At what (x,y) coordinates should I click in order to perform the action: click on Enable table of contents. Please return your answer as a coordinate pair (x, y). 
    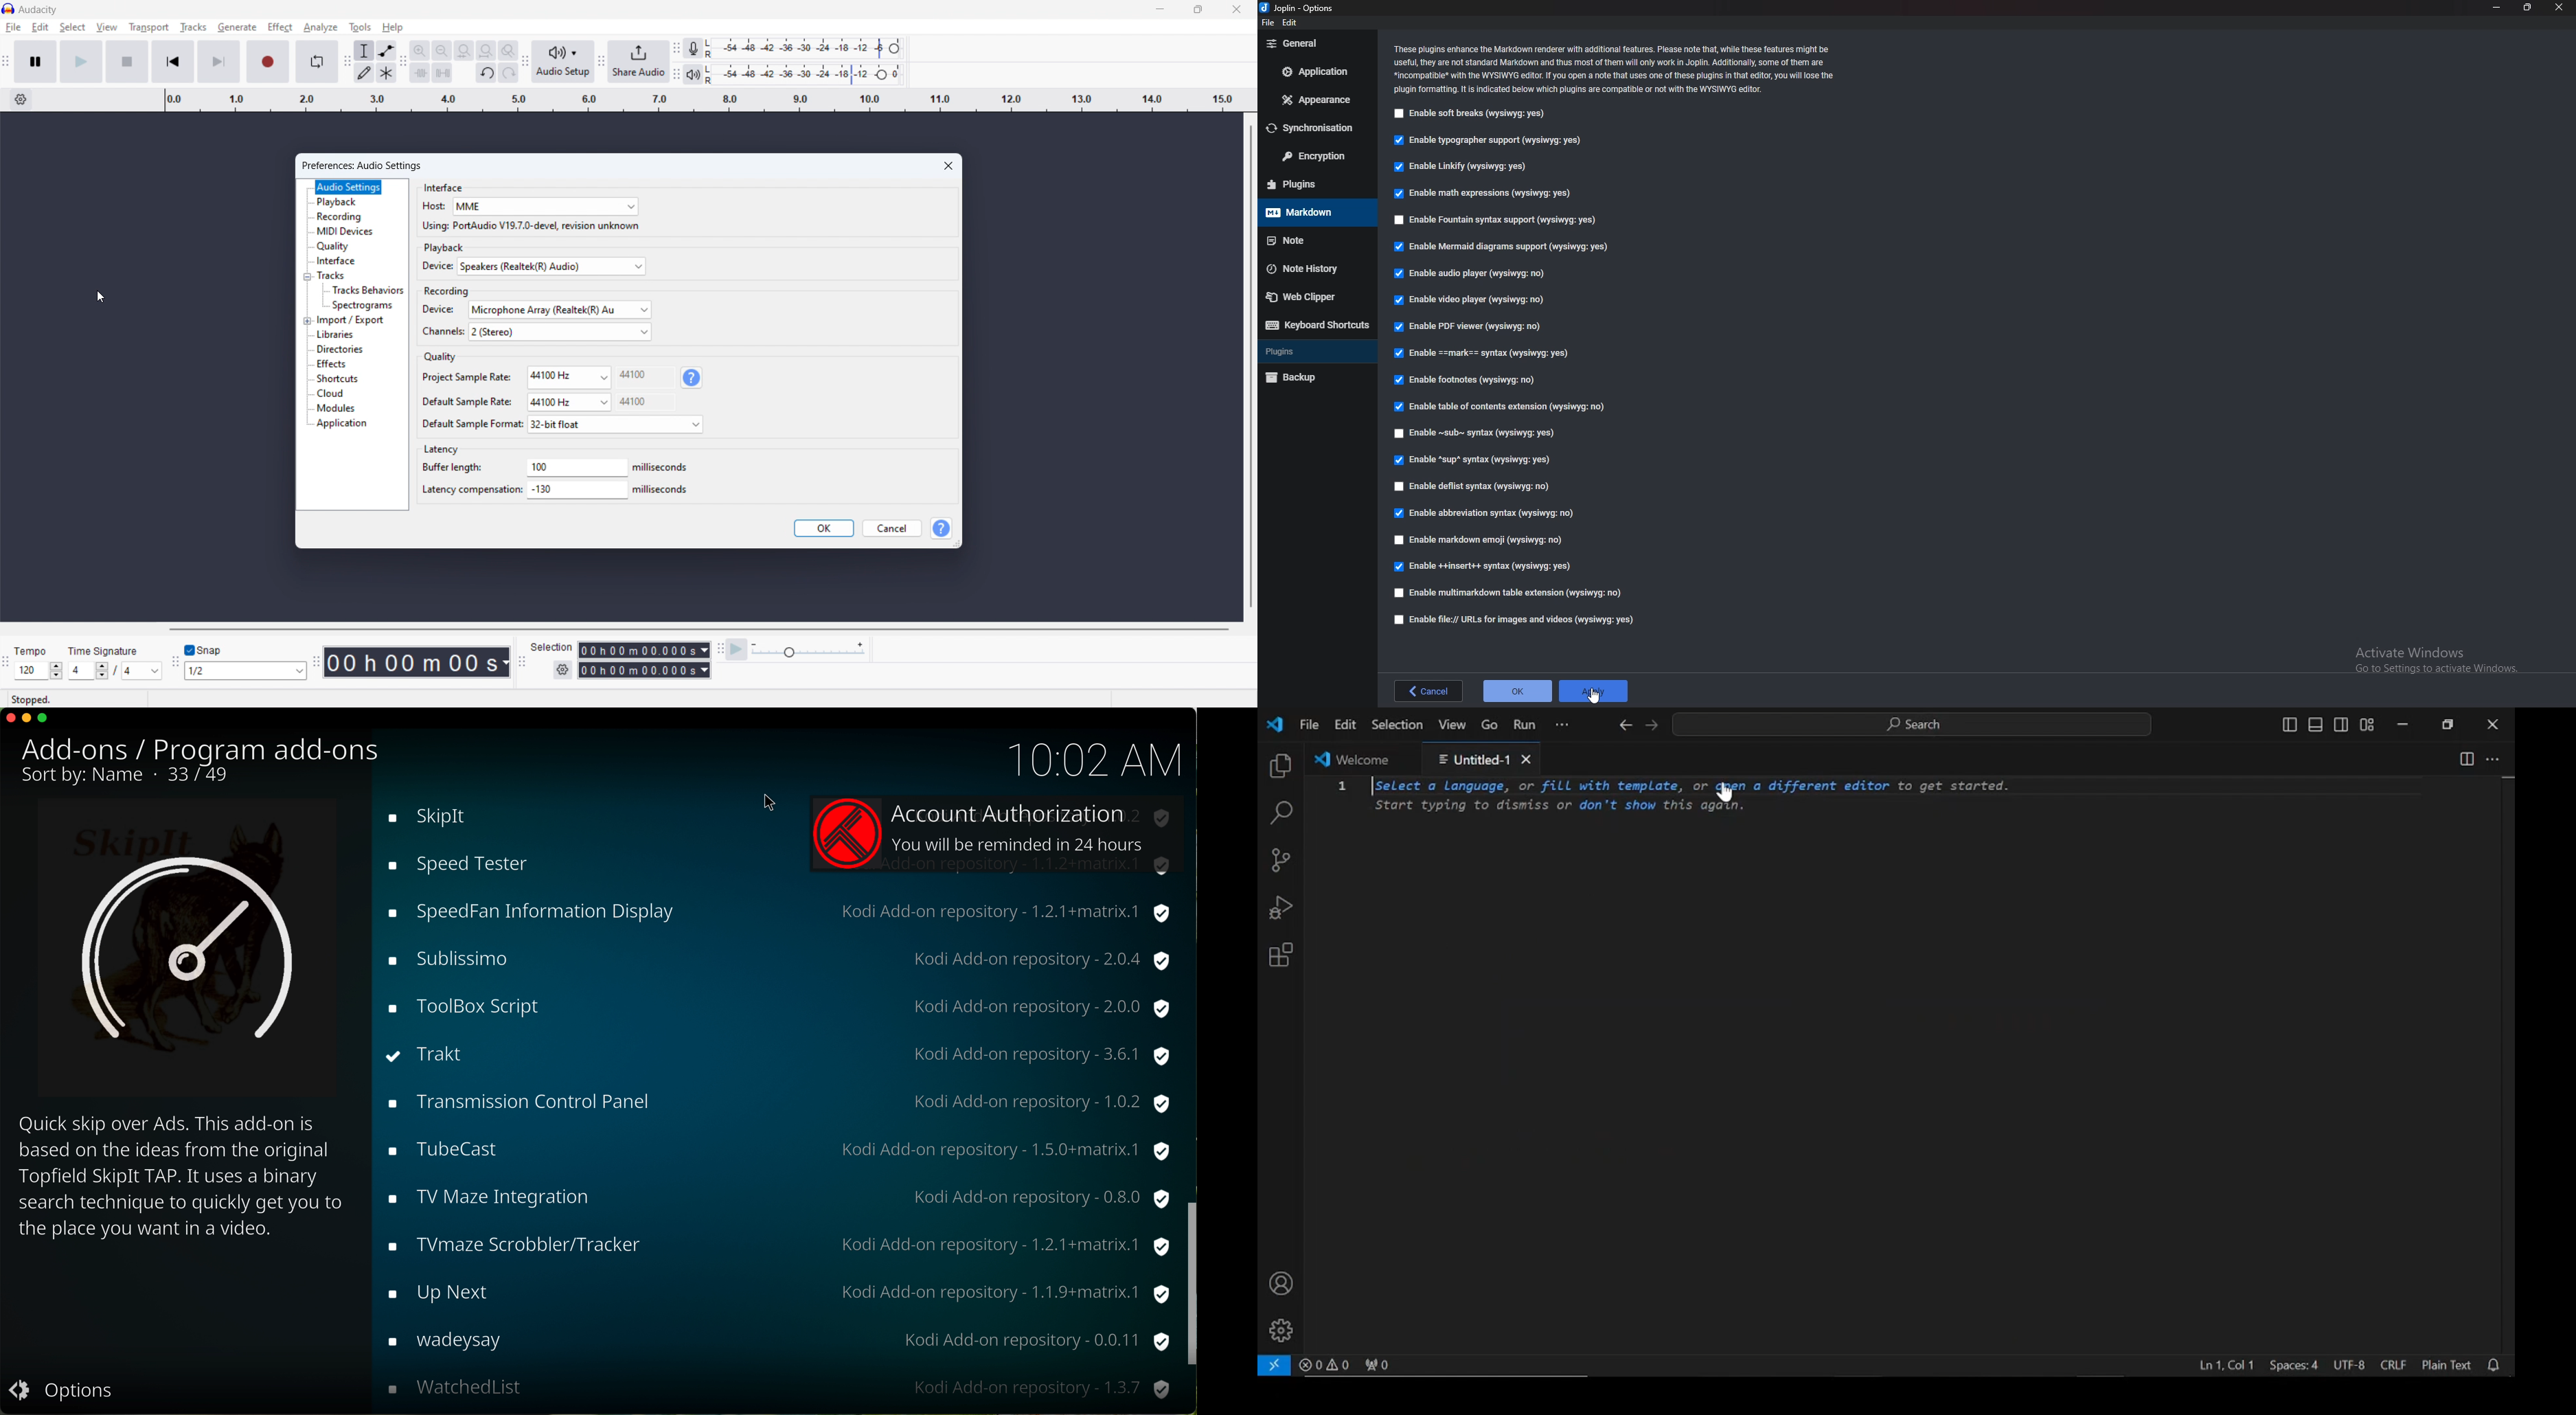
    Looking at the image, I should click on (1505, 405).